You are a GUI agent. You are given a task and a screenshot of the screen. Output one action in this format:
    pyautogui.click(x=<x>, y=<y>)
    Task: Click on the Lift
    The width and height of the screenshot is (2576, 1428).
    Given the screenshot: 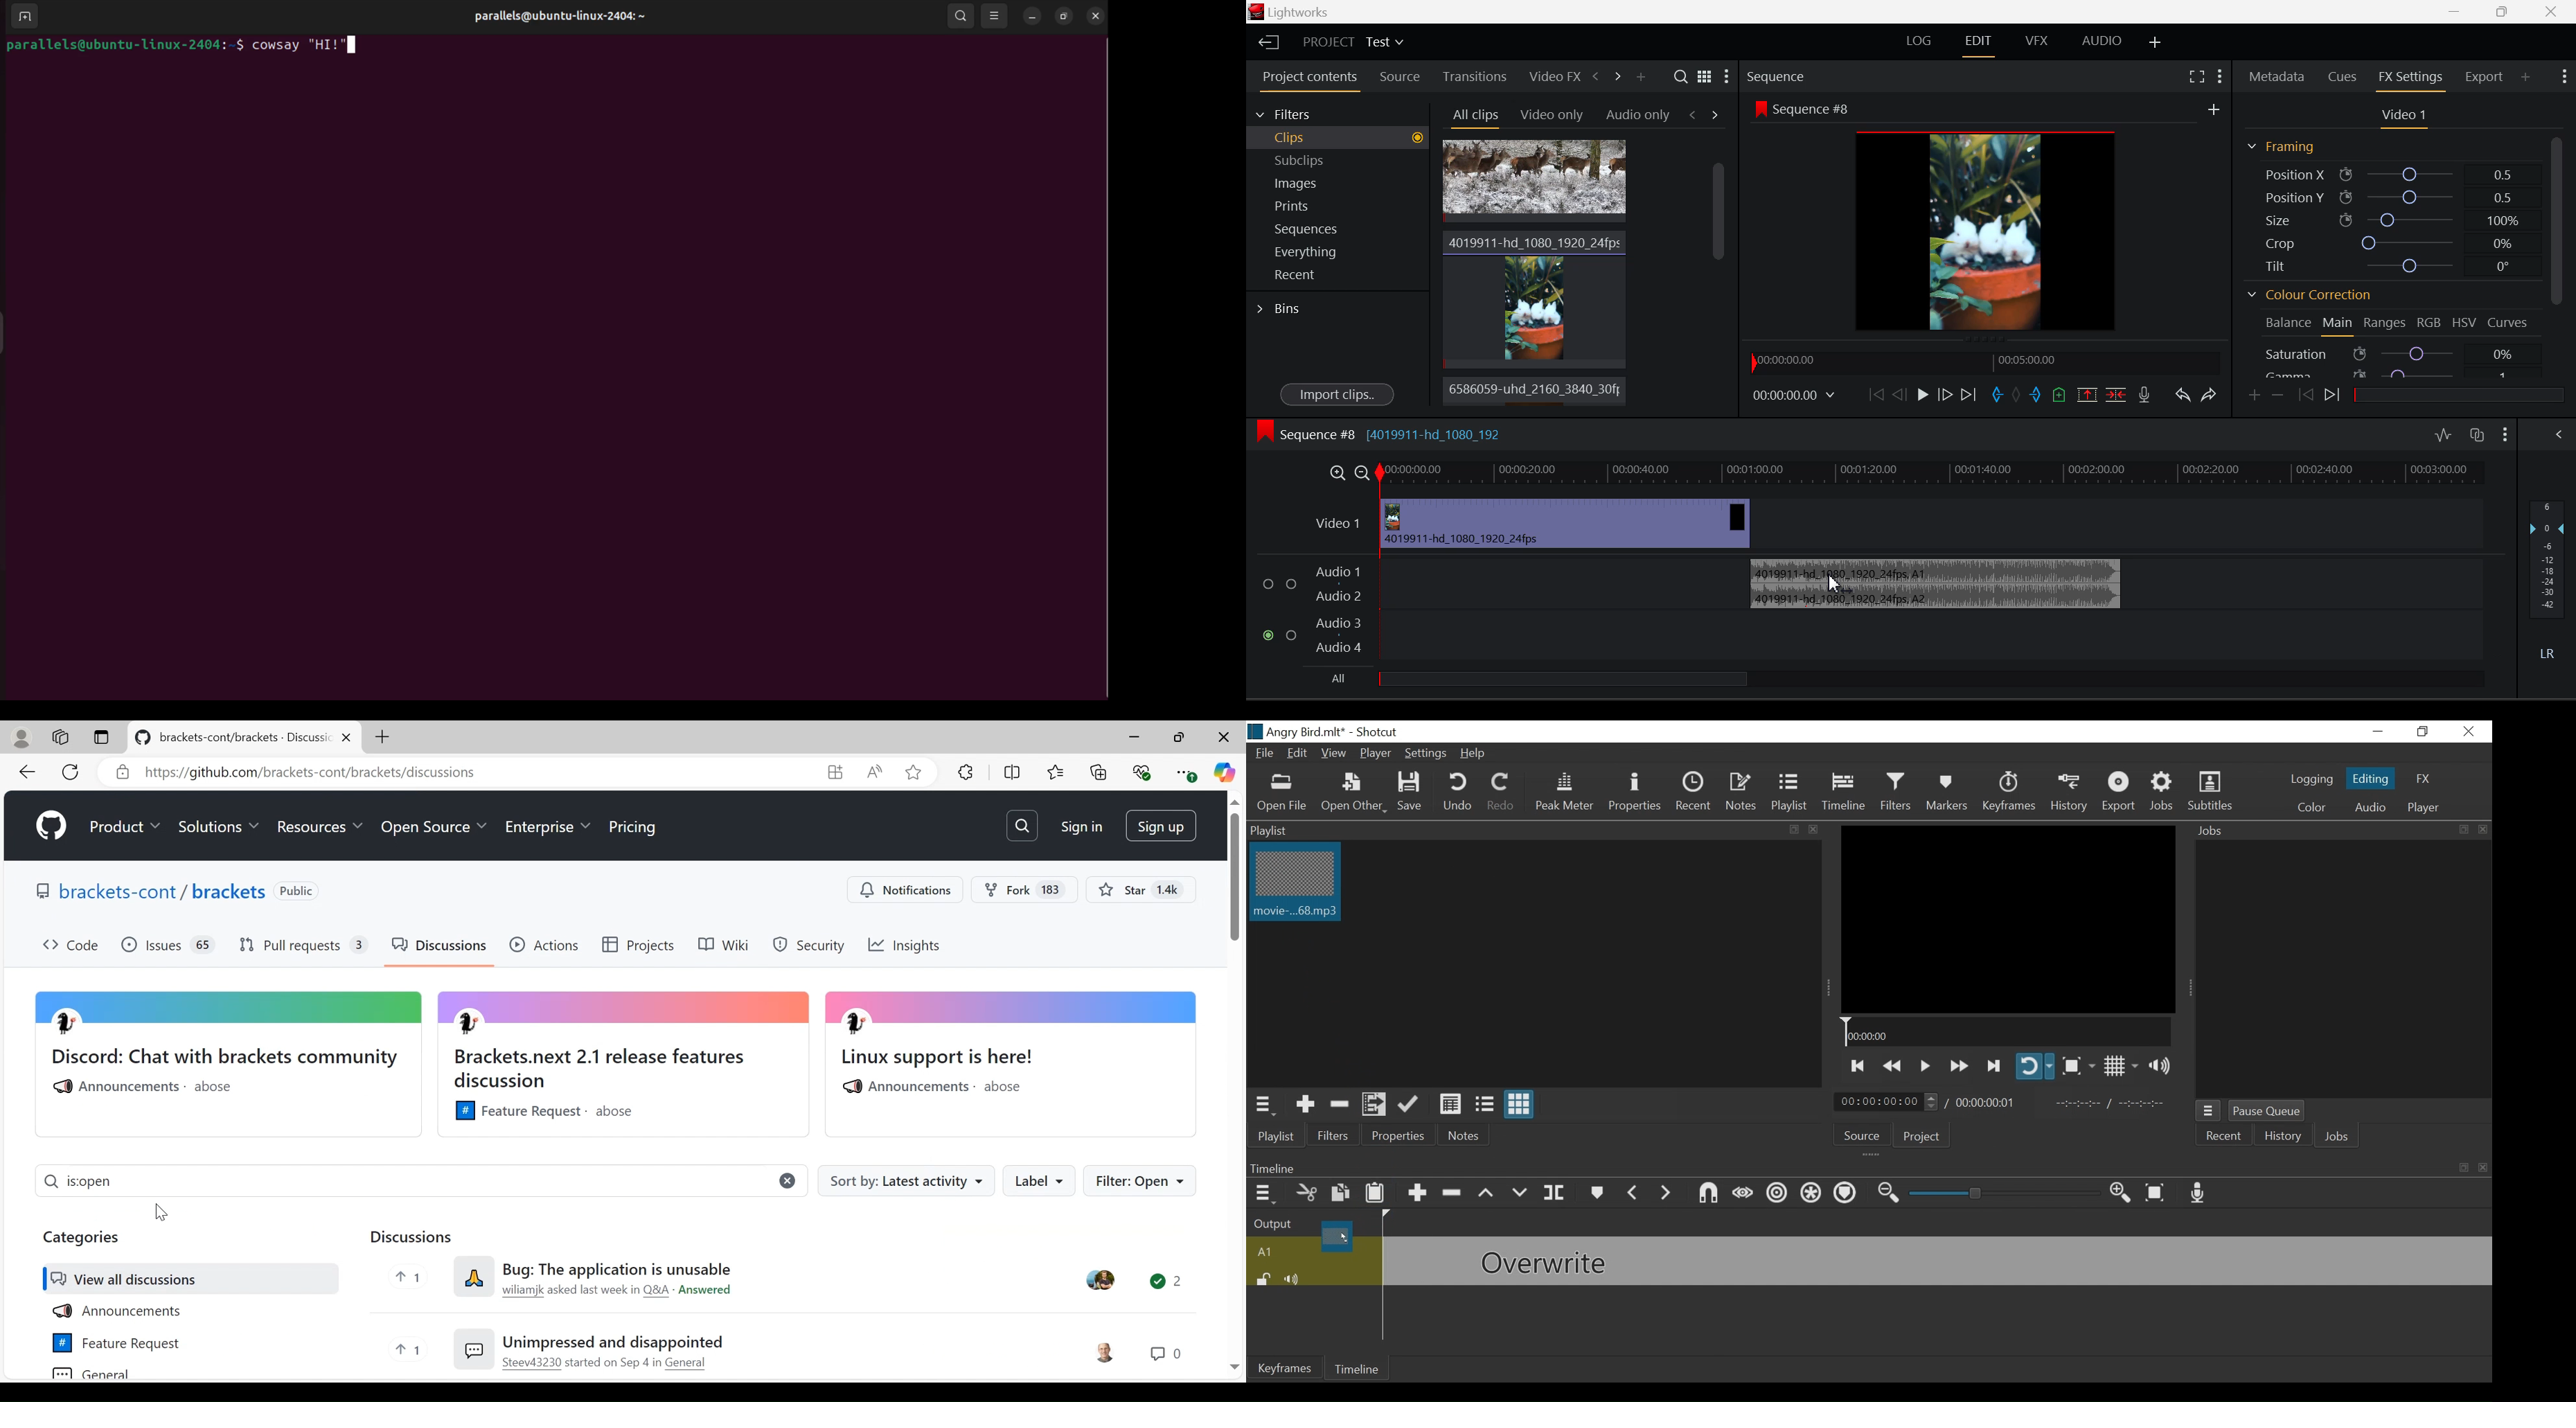 What is the action you would take?
    pyautogui.click(x=1486, y=1193)
    